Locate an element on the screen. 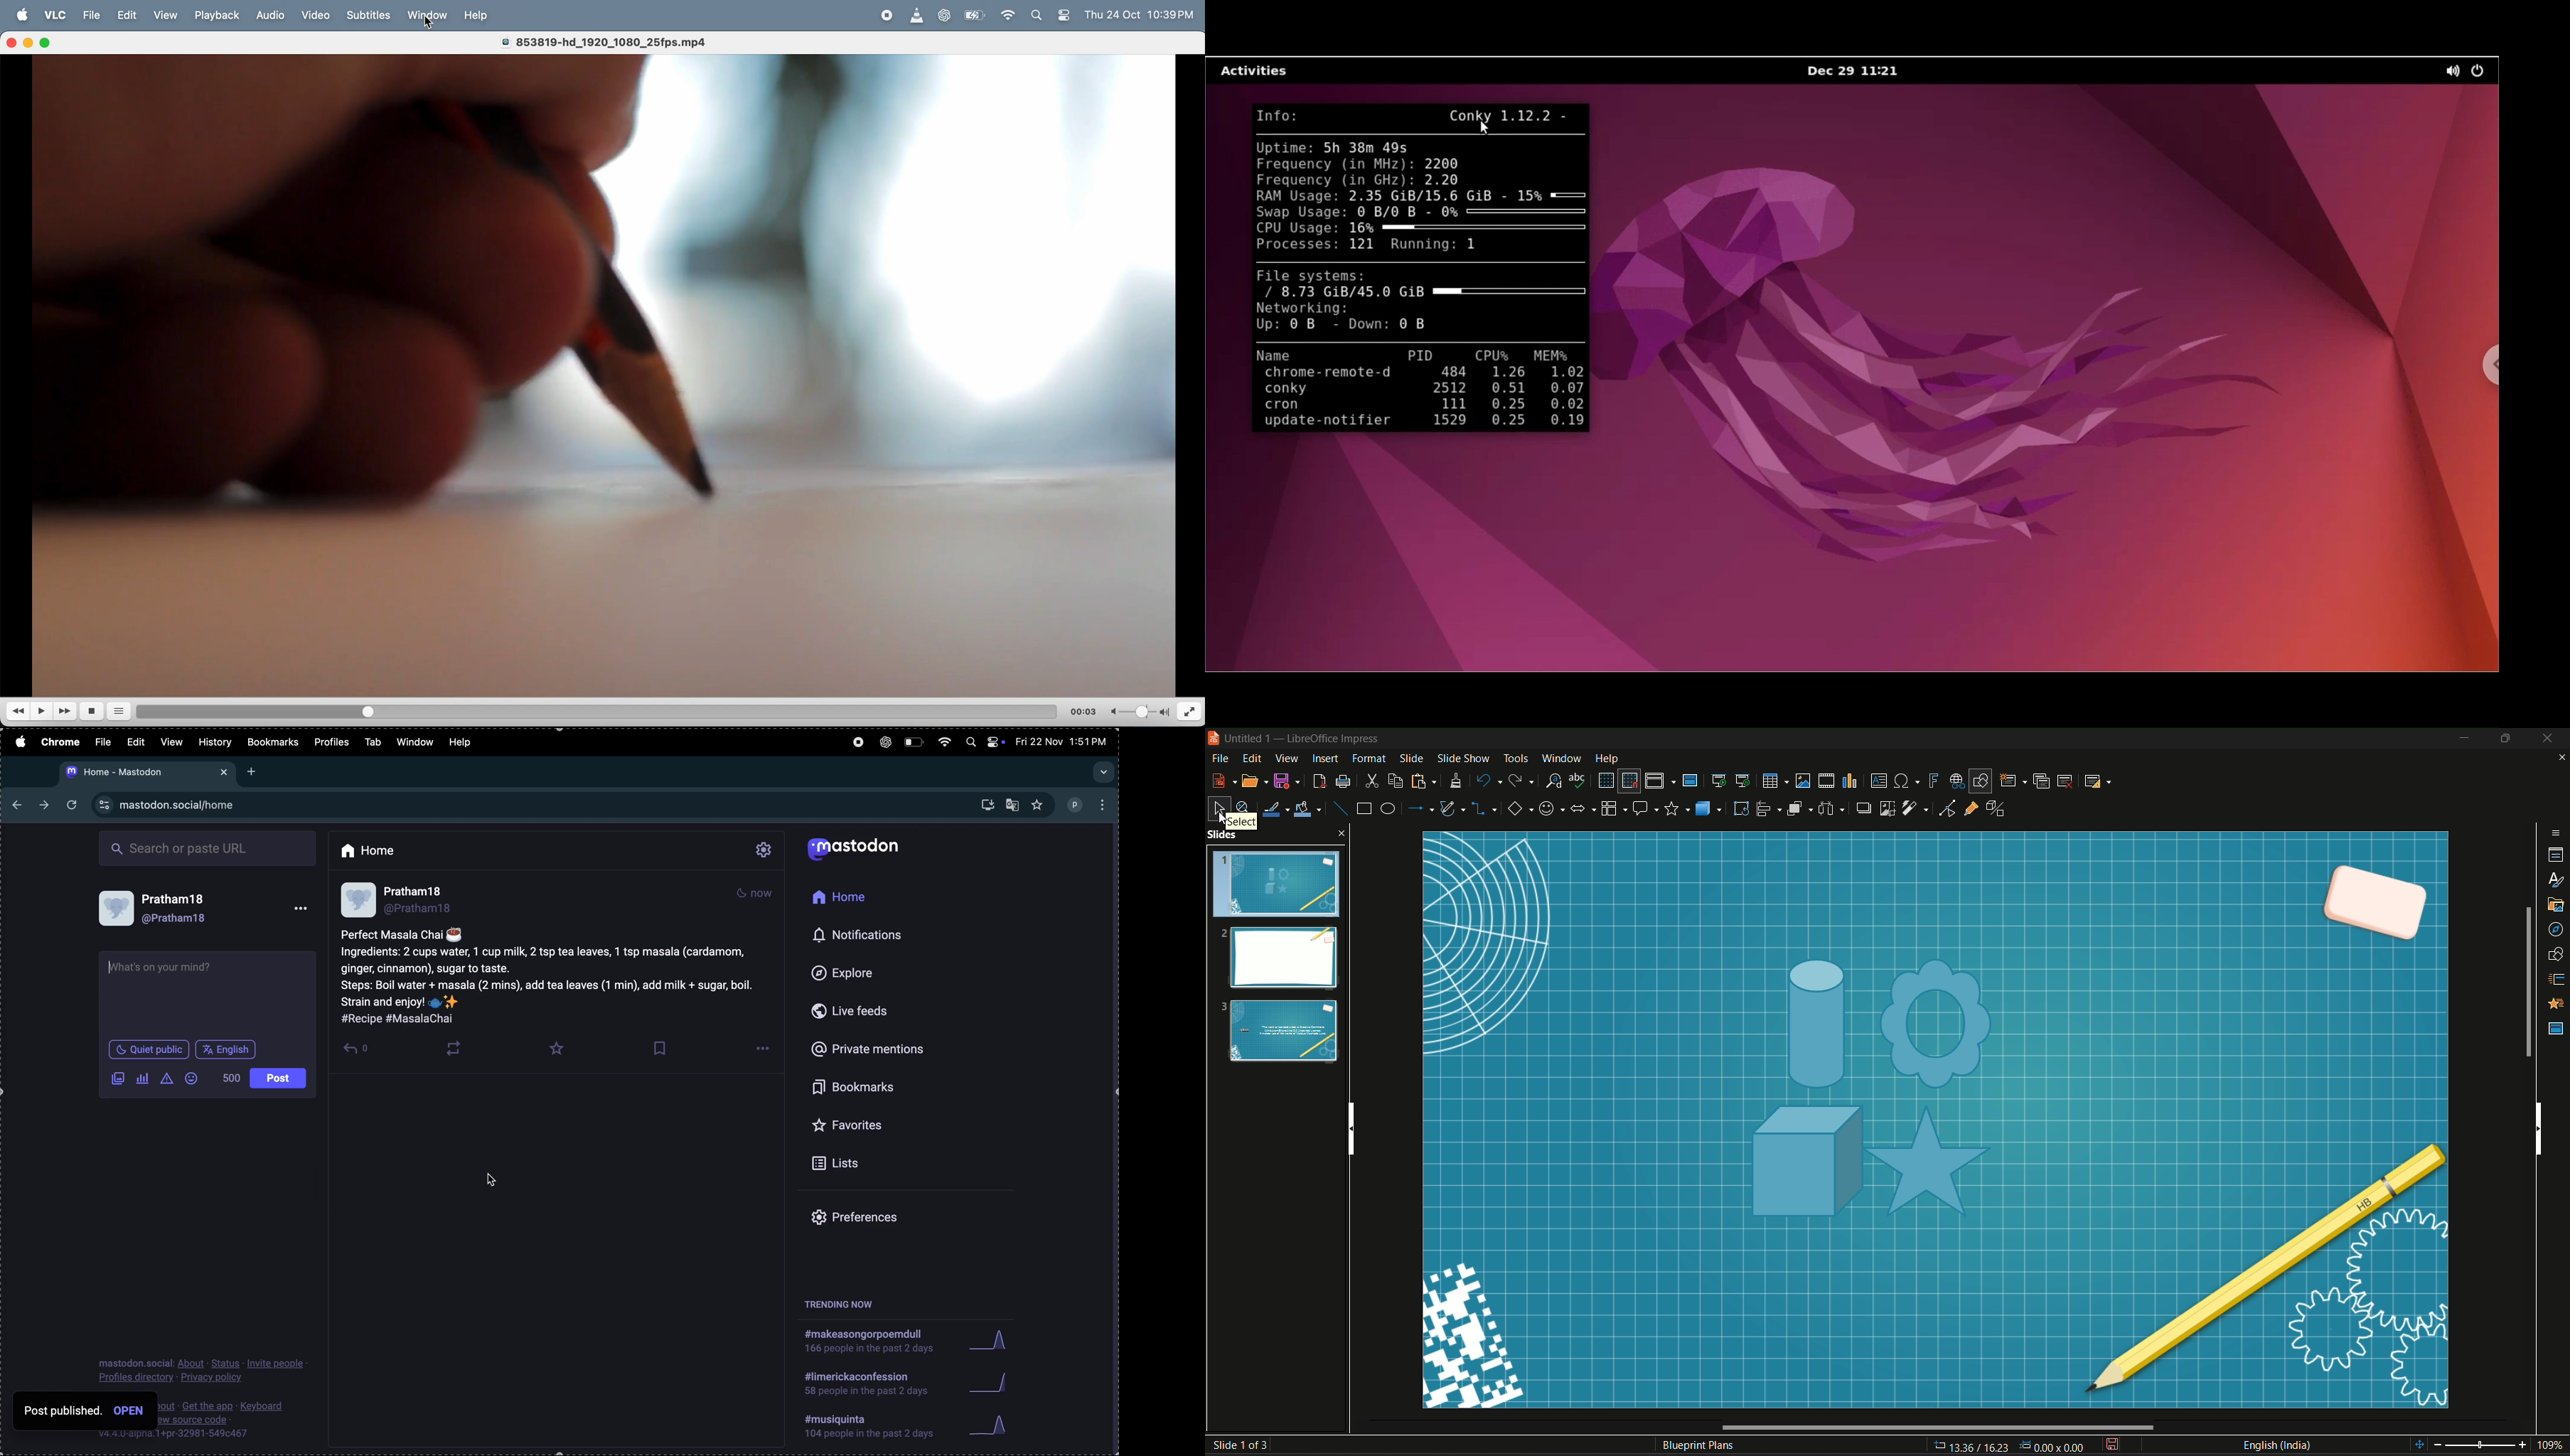  profiles is located at coordinates (330, 742).